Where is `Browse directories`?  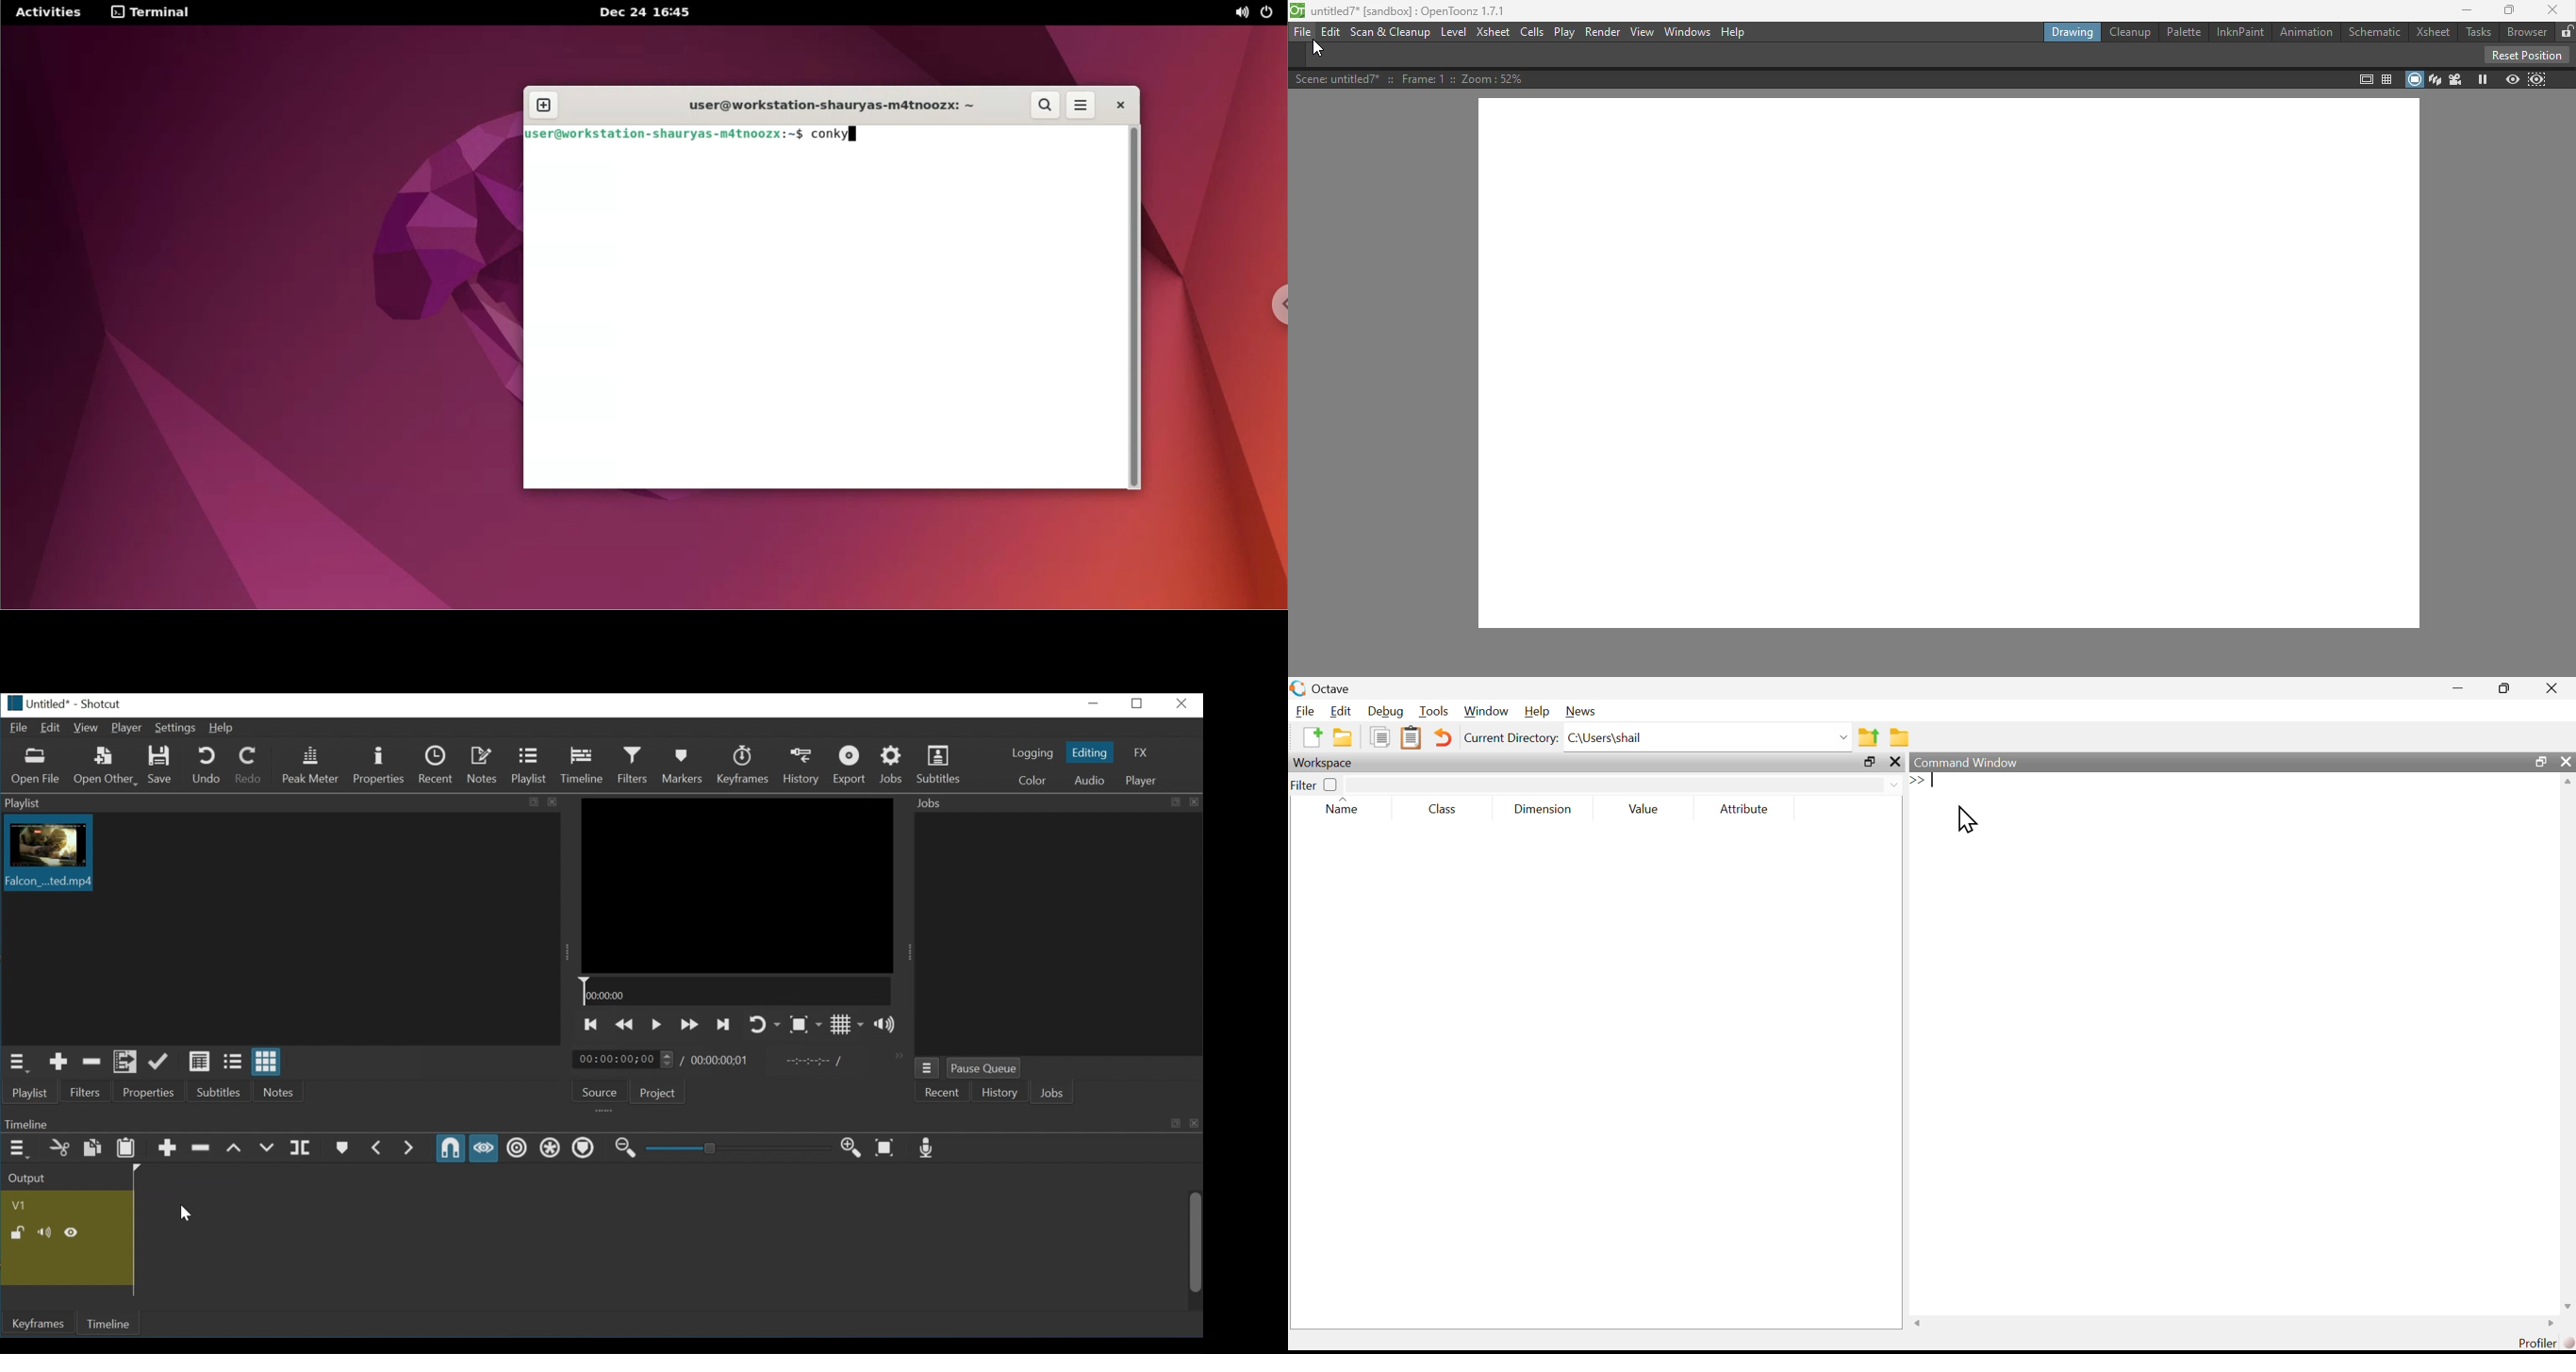
Browse directories is located at coordinates (1899, 737).